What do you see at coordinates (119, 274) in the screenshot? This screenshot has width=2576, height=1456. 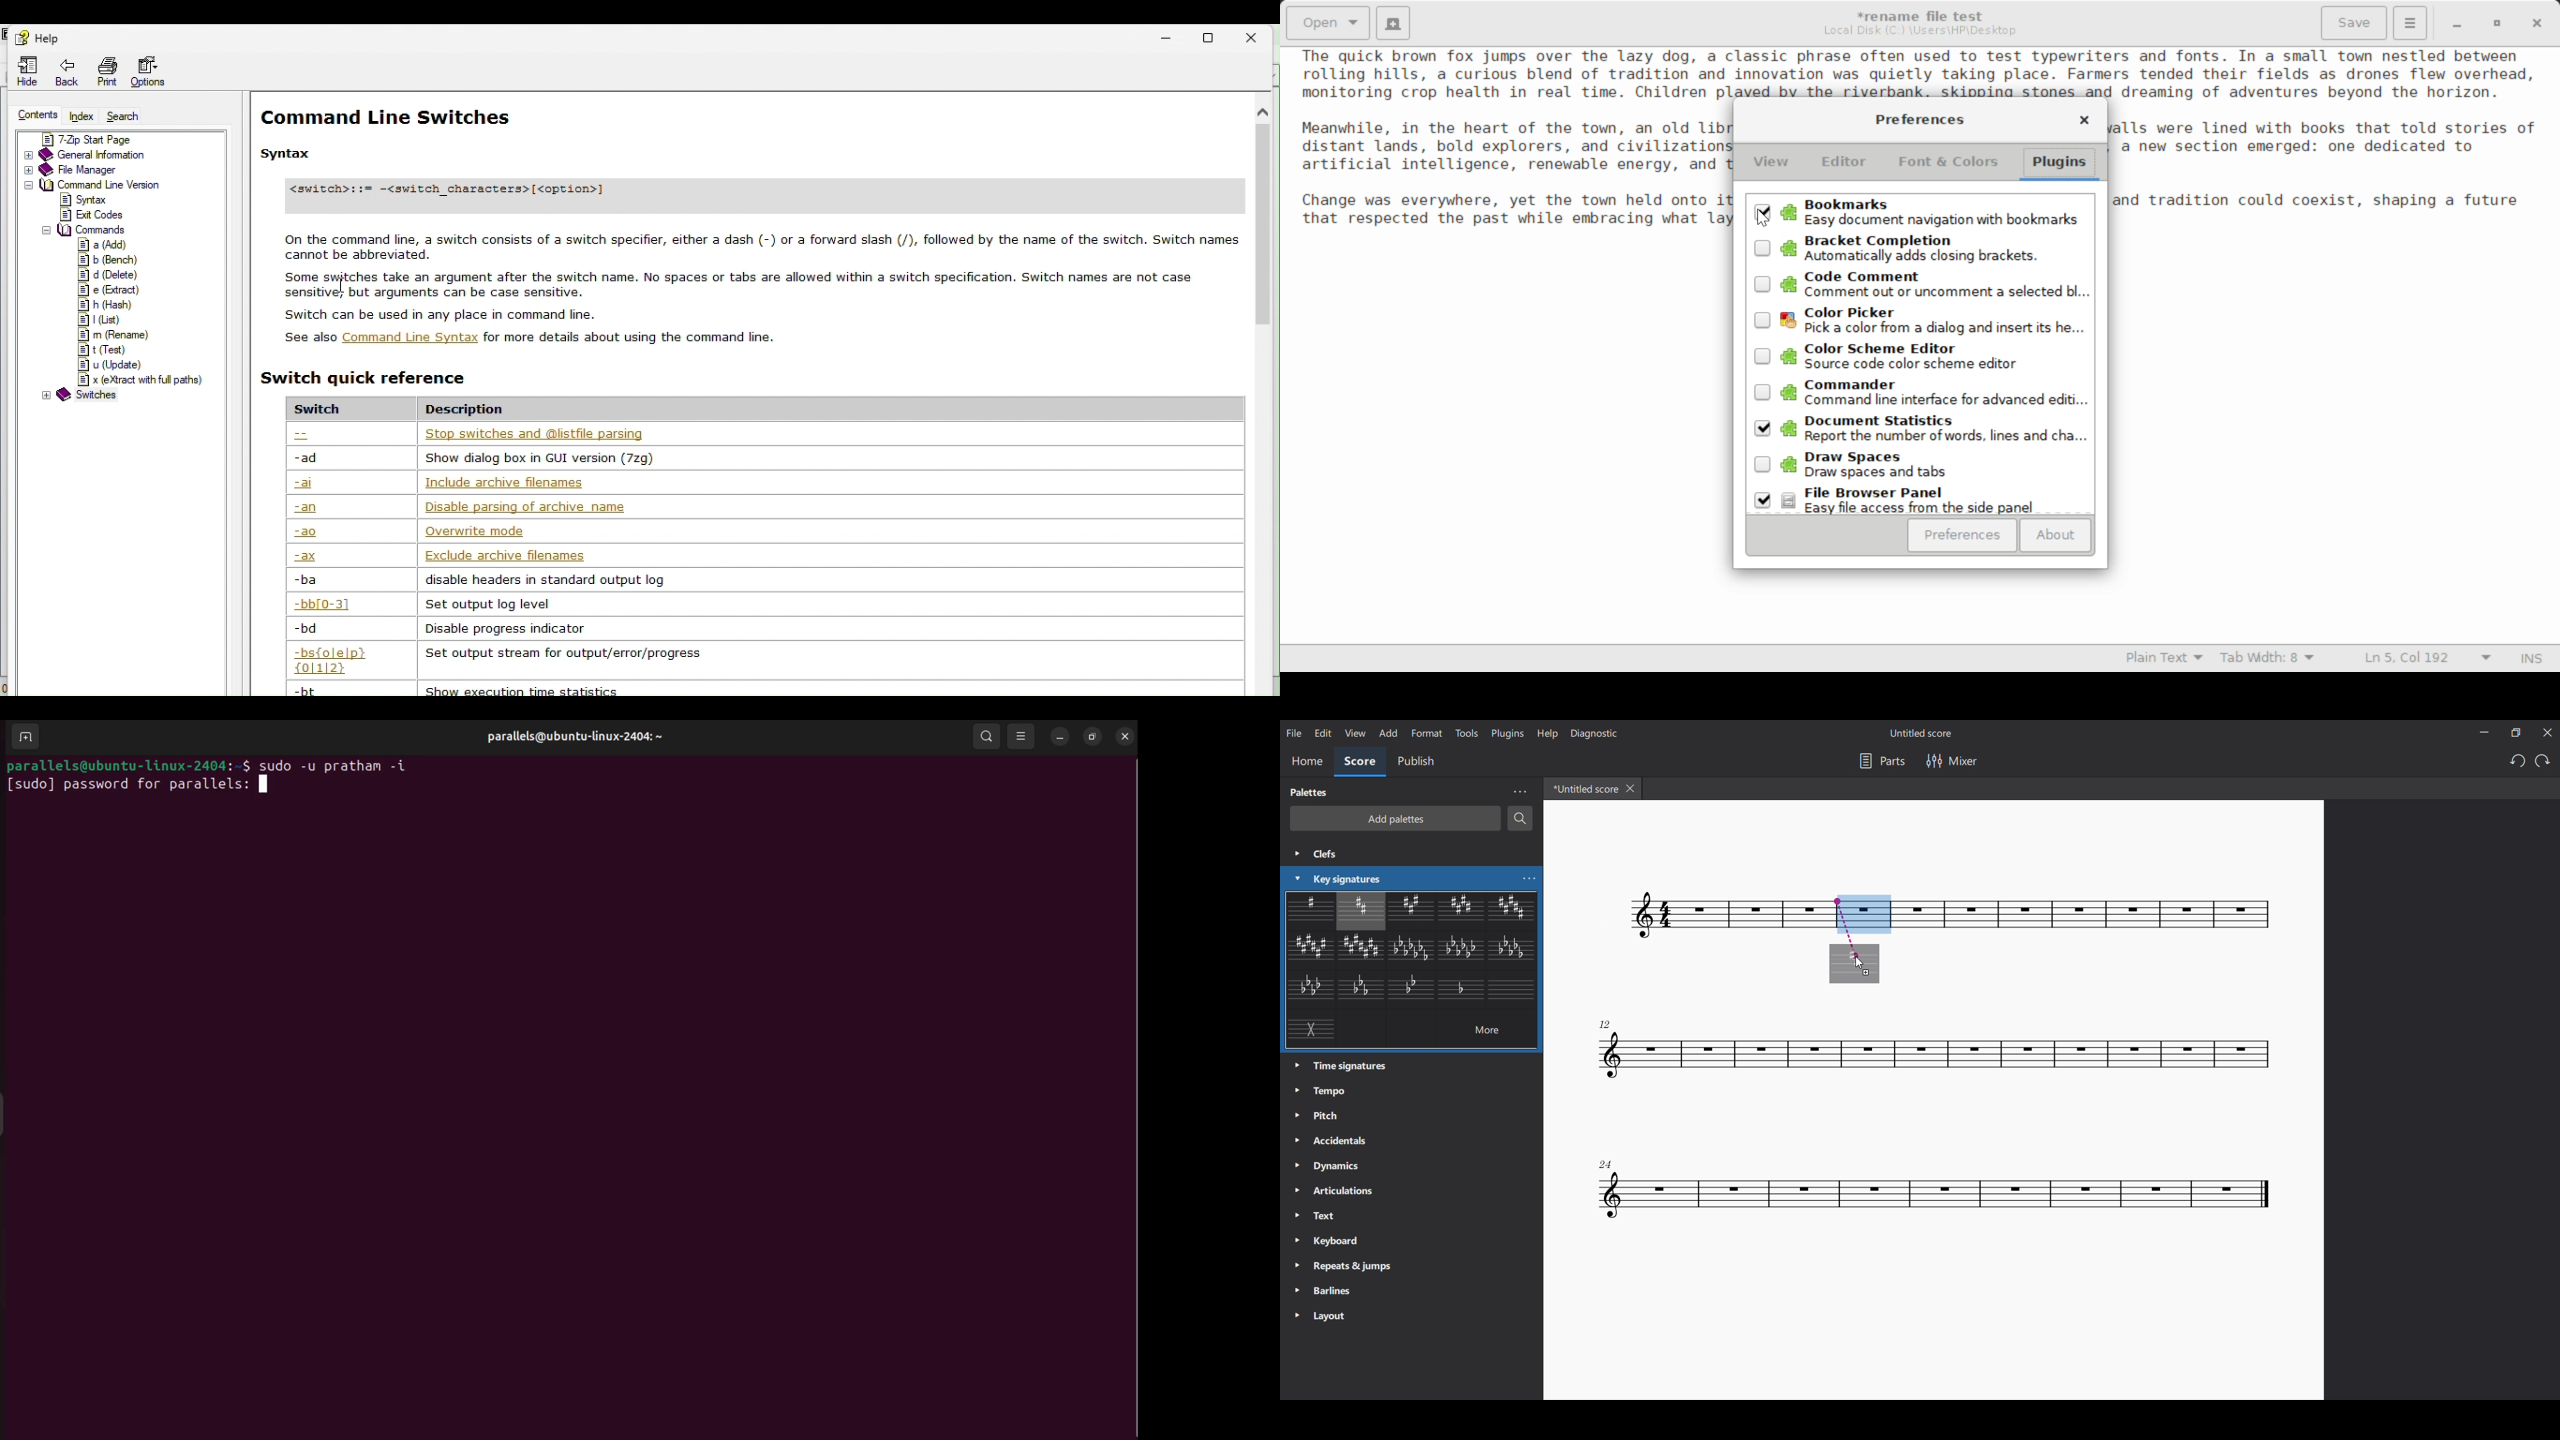 I see `d` at bounding box center [119, 274].